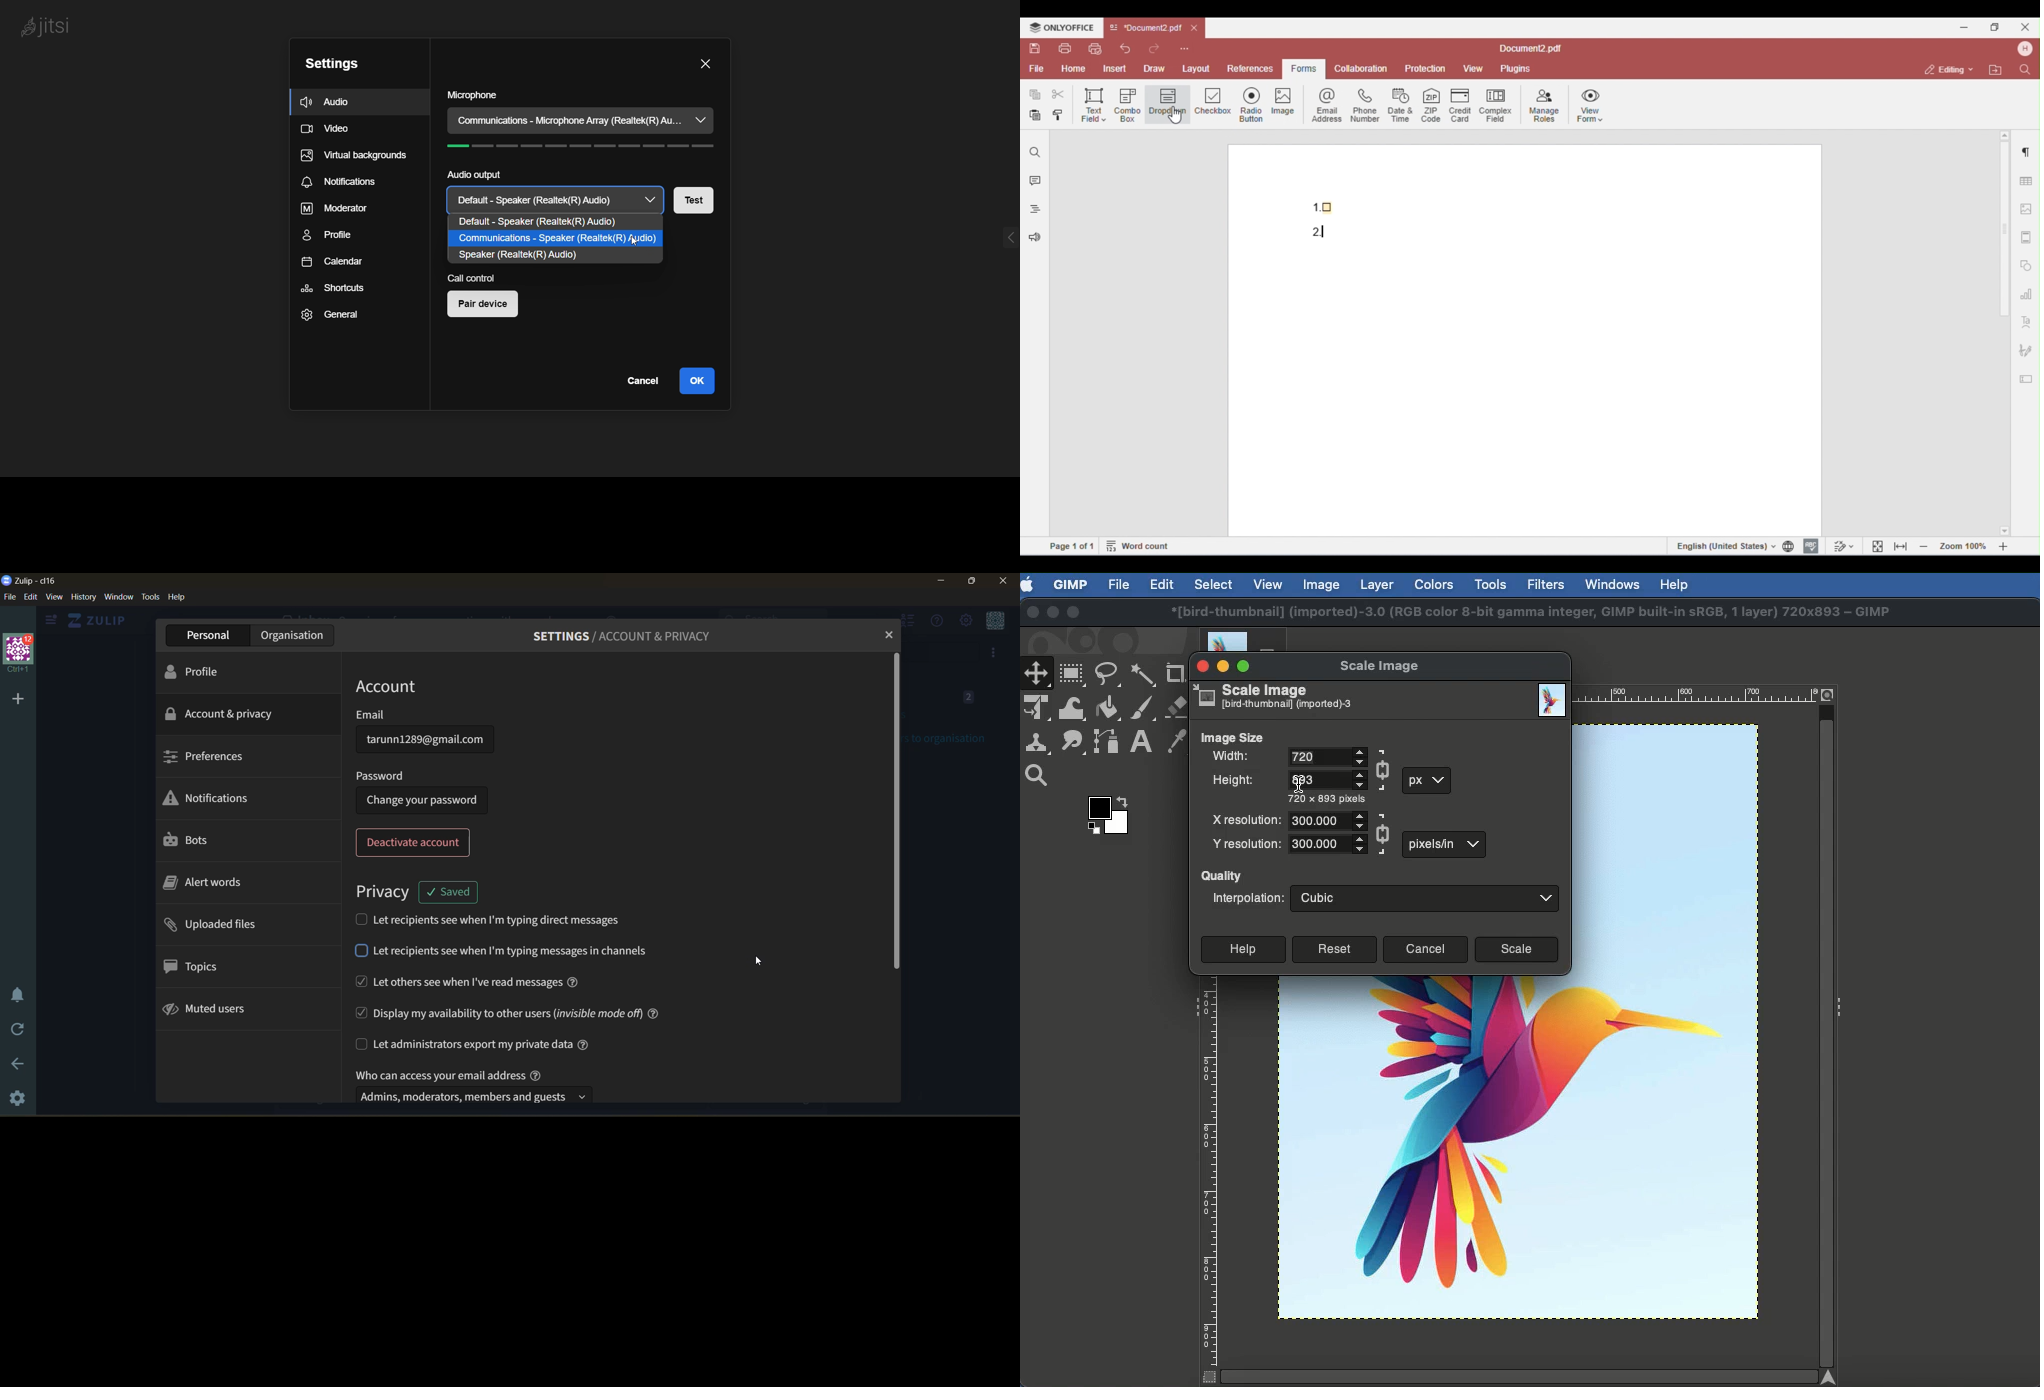 This screenshot has height=1400, width=2044. I want to click on deactivate account, so click(416, 843).